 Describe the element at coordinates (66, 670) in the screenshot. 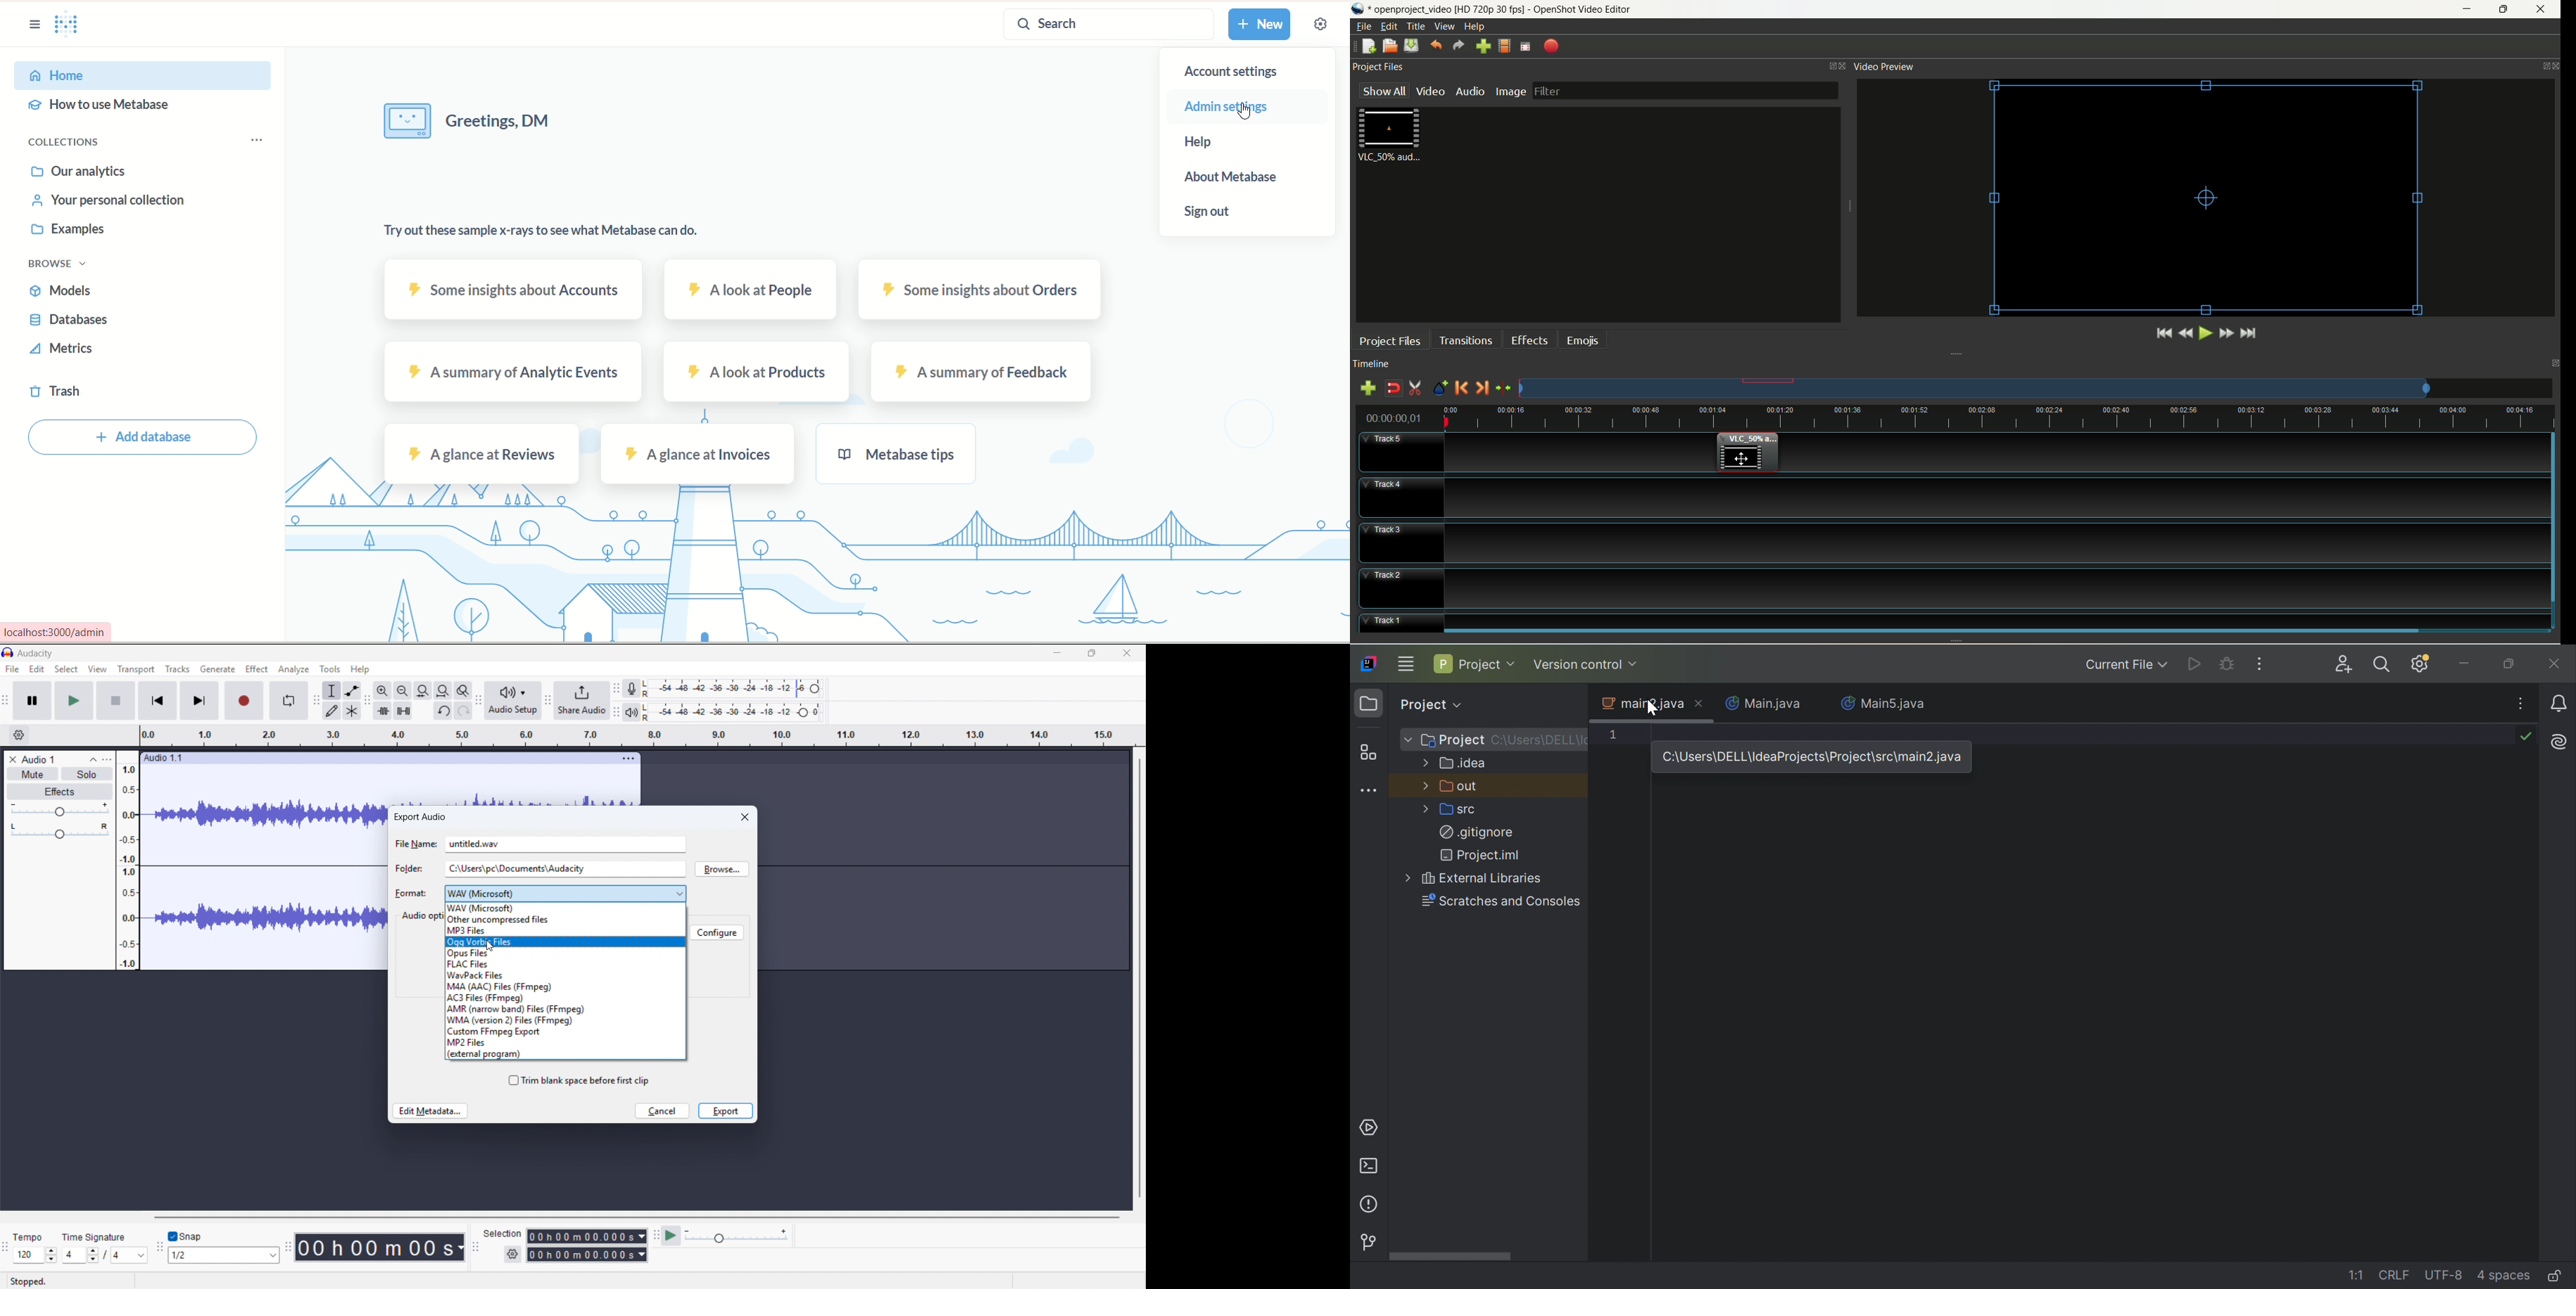

I see `Select ` at that location.